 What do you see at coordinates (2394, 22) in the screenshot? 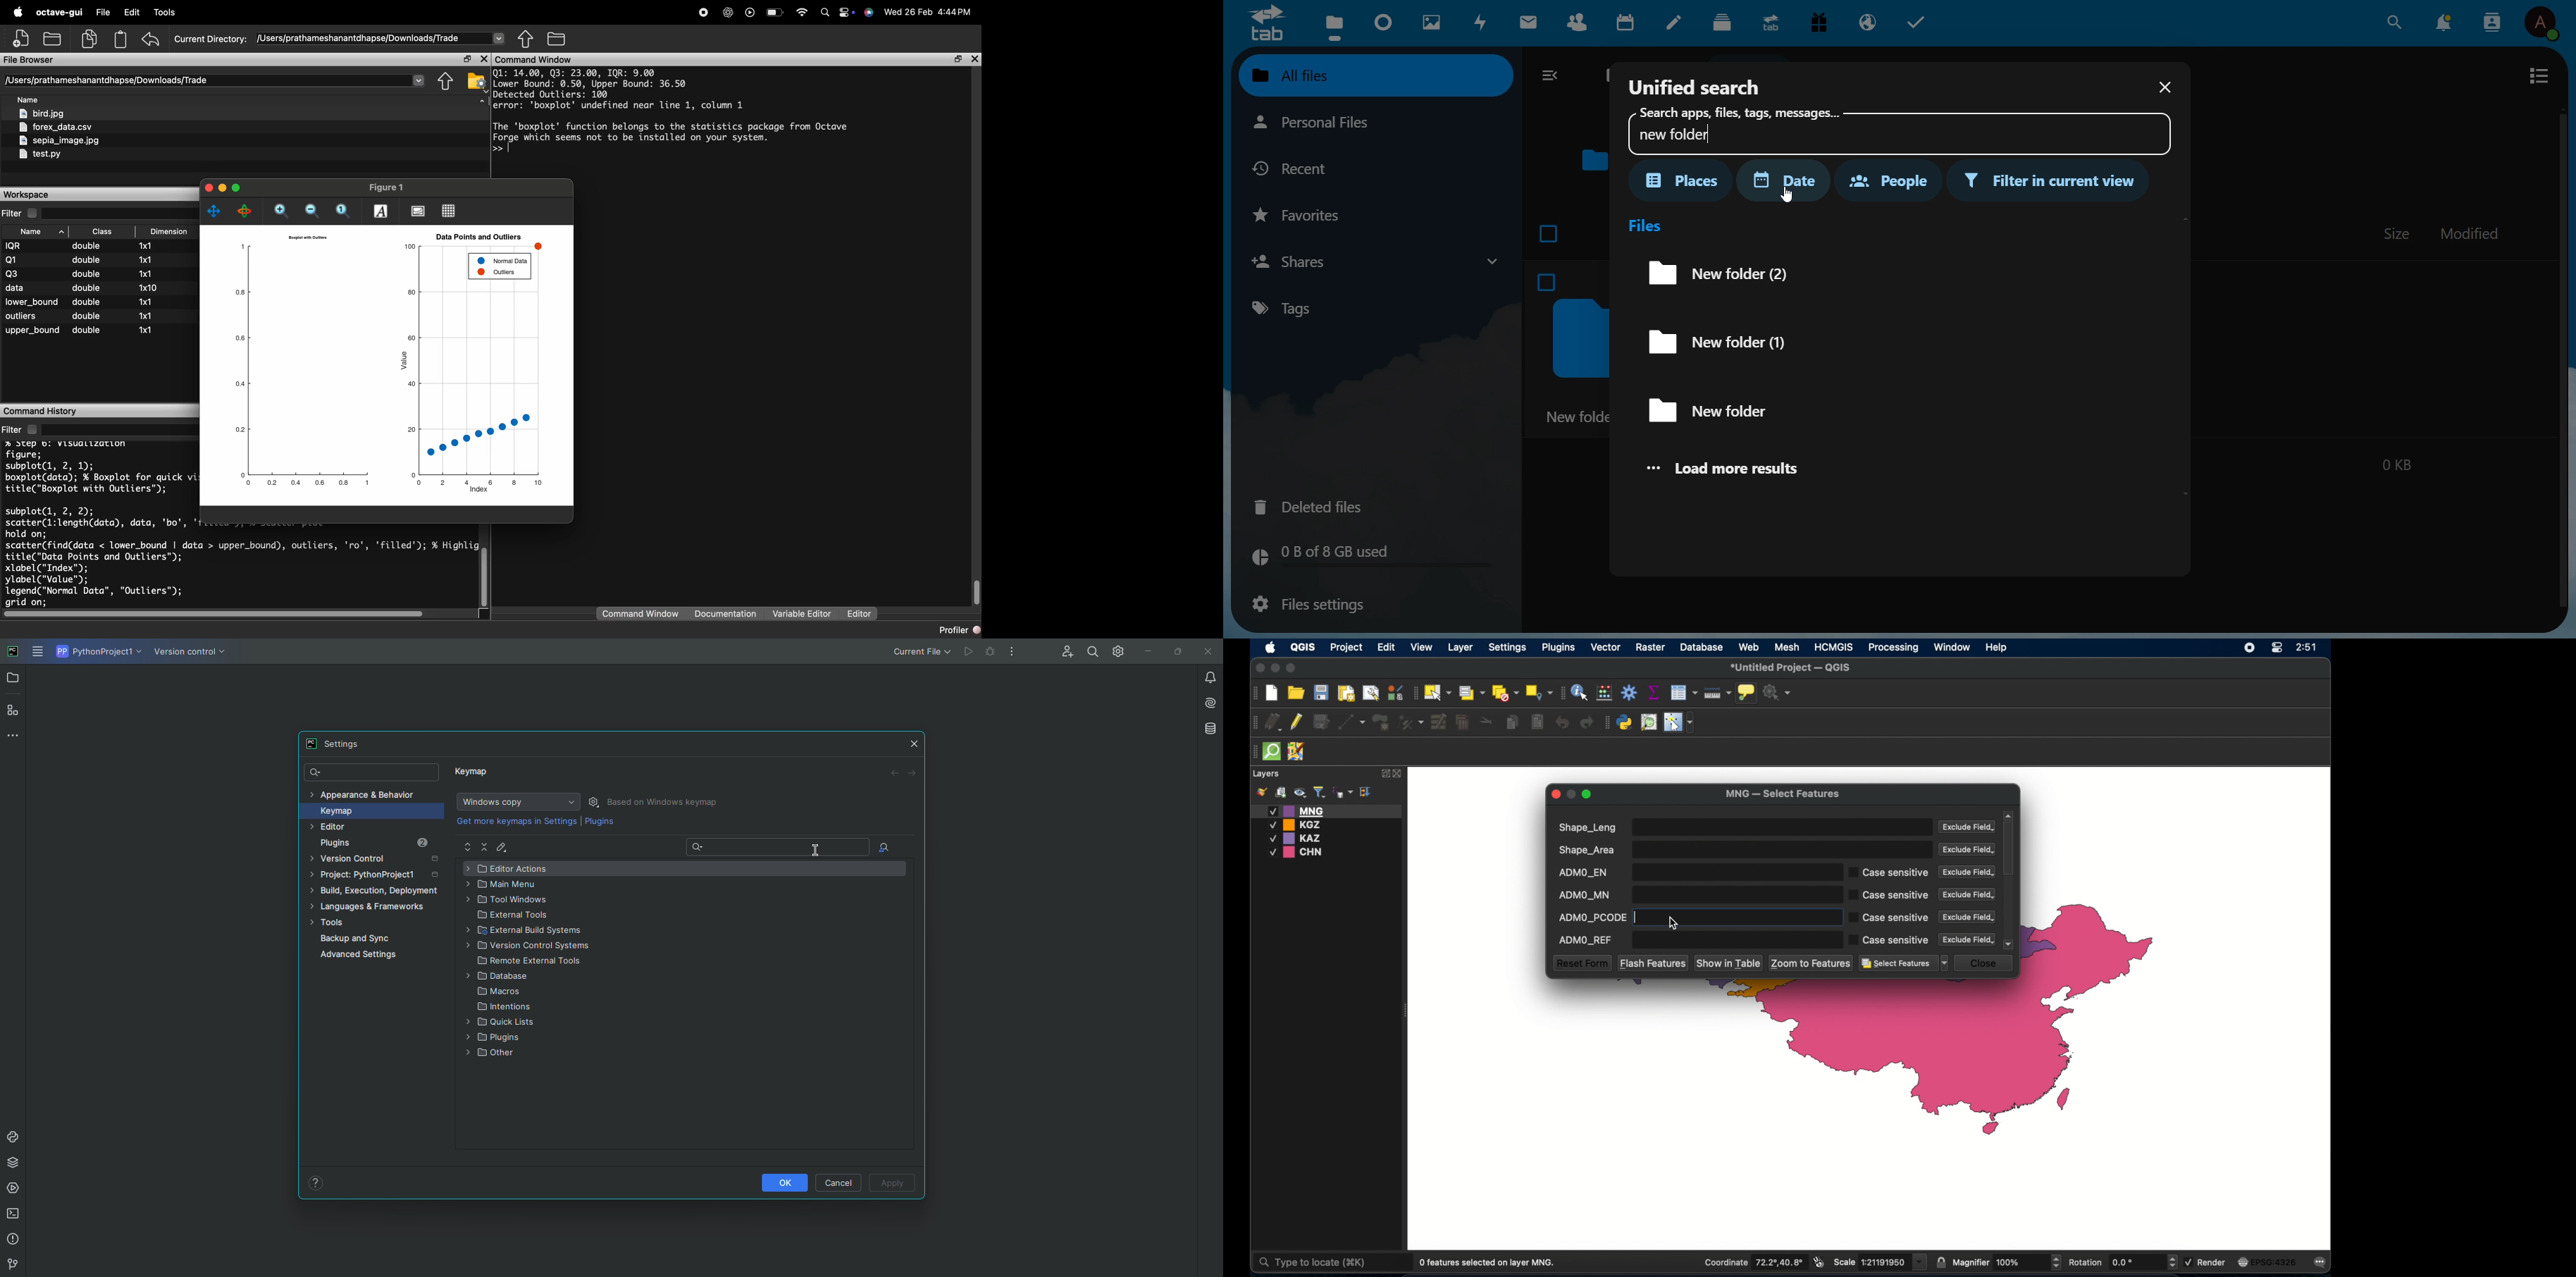
I see `search` at bounding box center [2394, 22].